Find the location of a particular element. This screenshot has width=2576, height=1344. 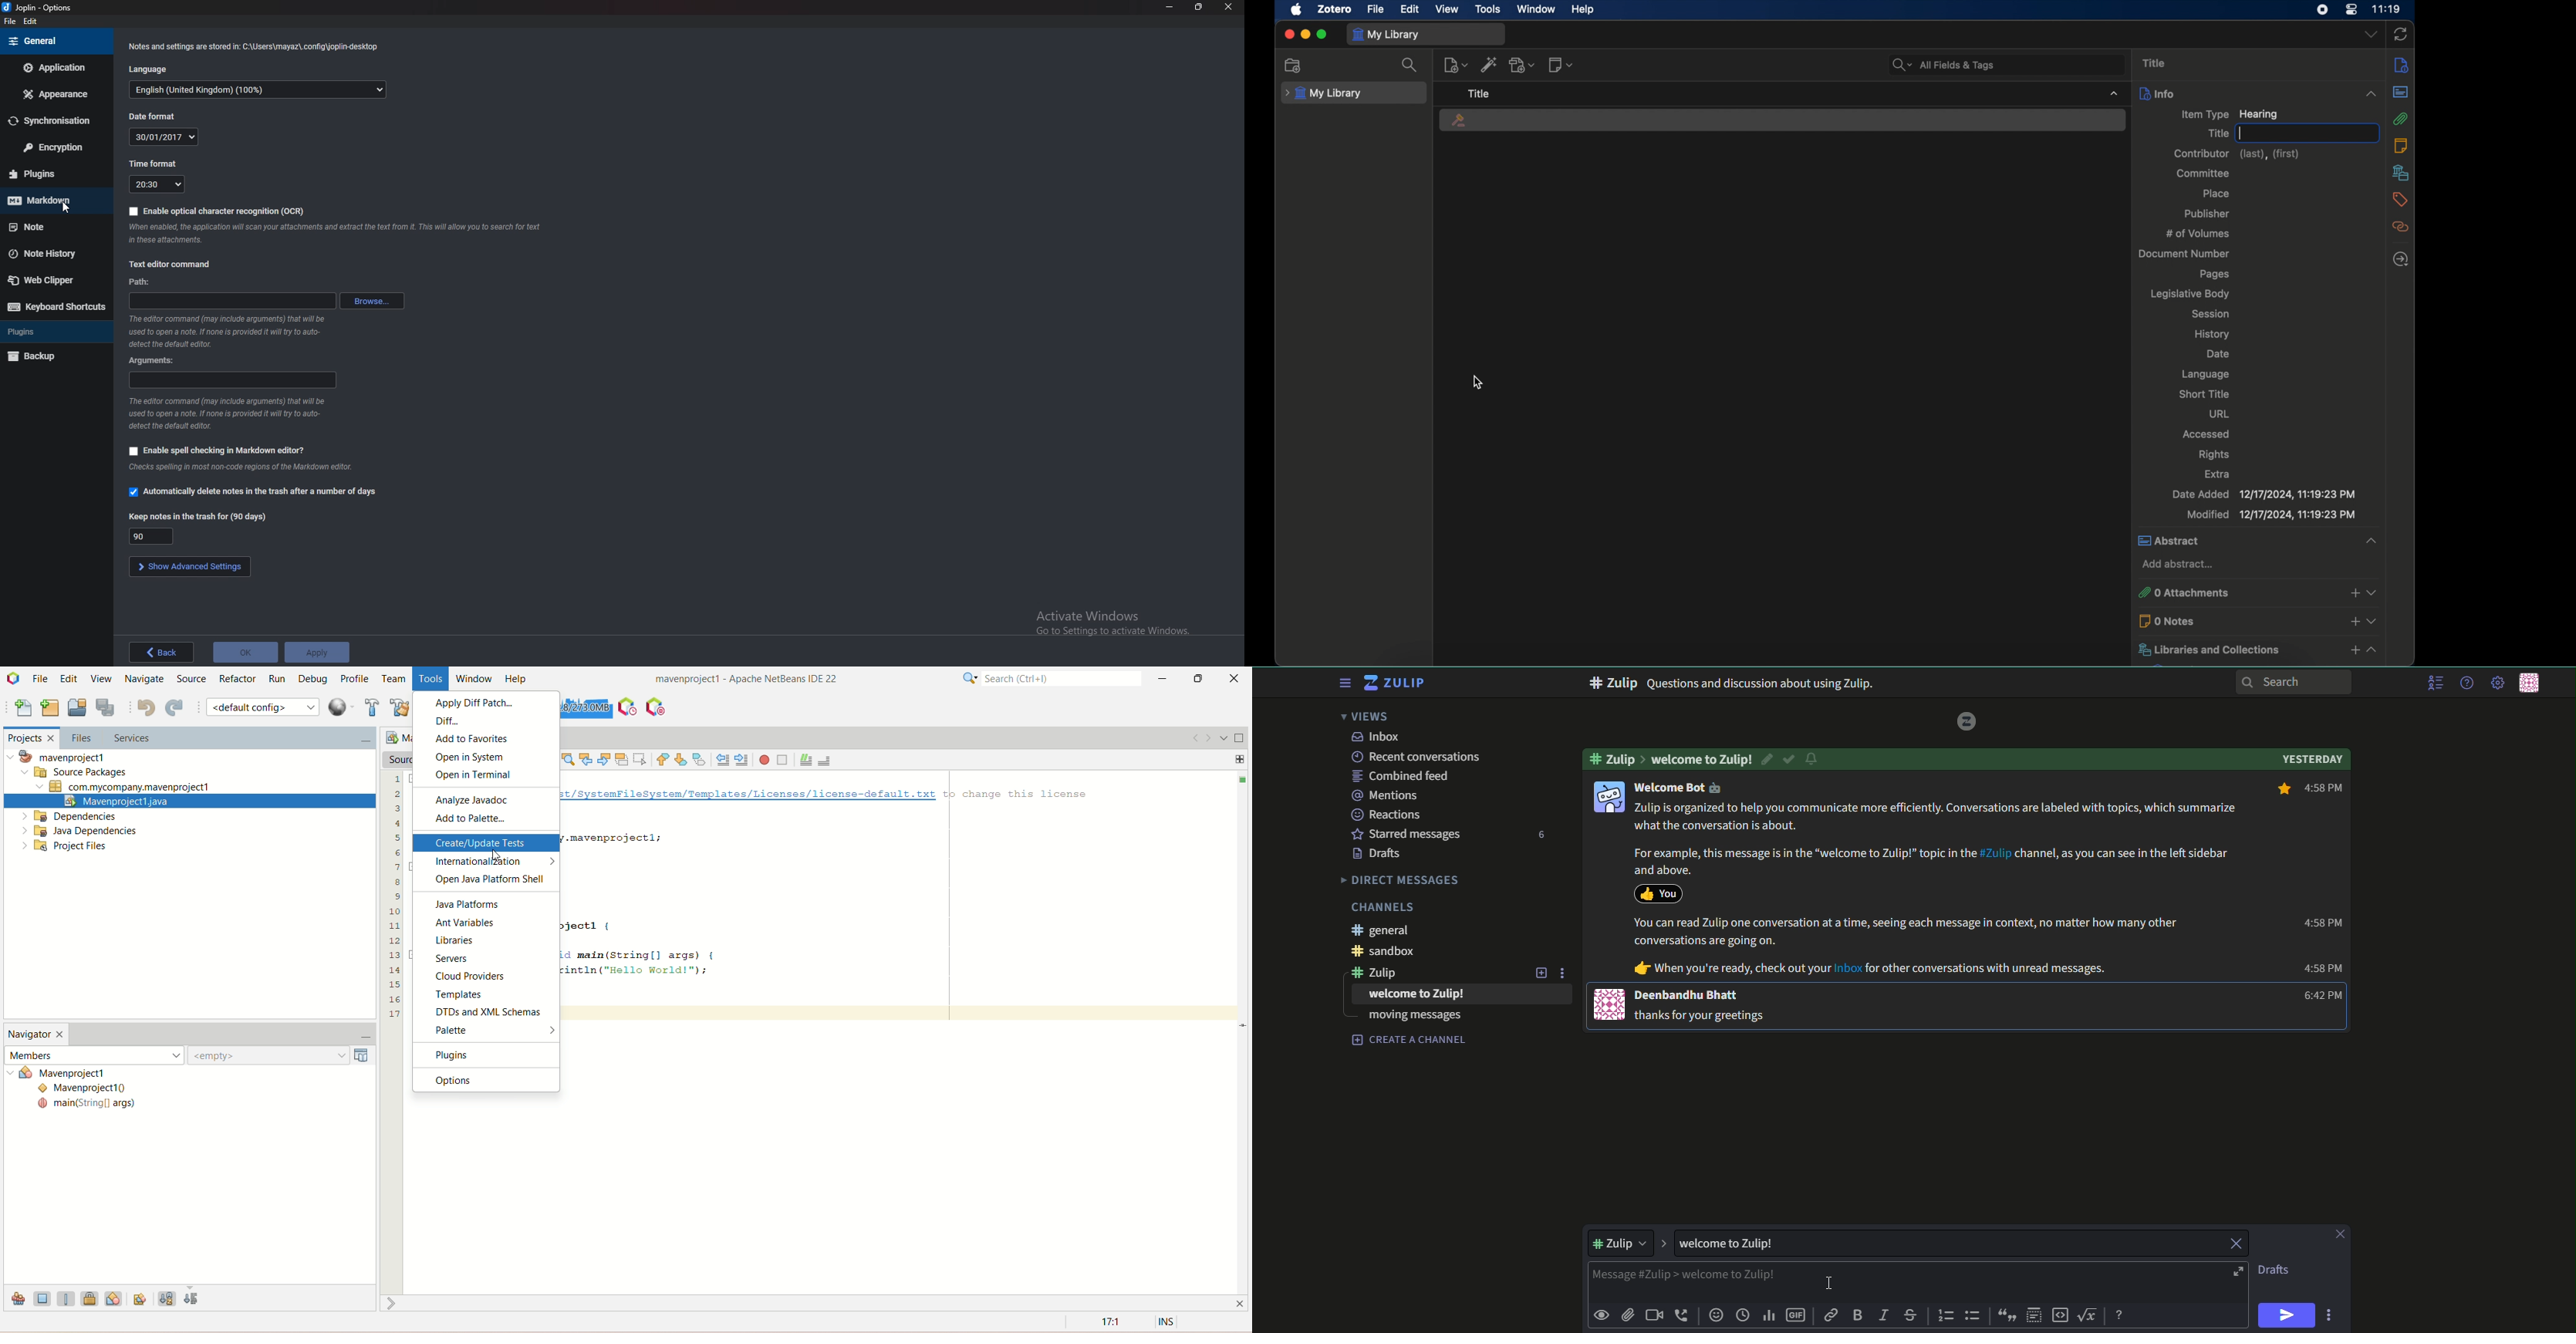

dropdown is located at coordinates (2371, 35).